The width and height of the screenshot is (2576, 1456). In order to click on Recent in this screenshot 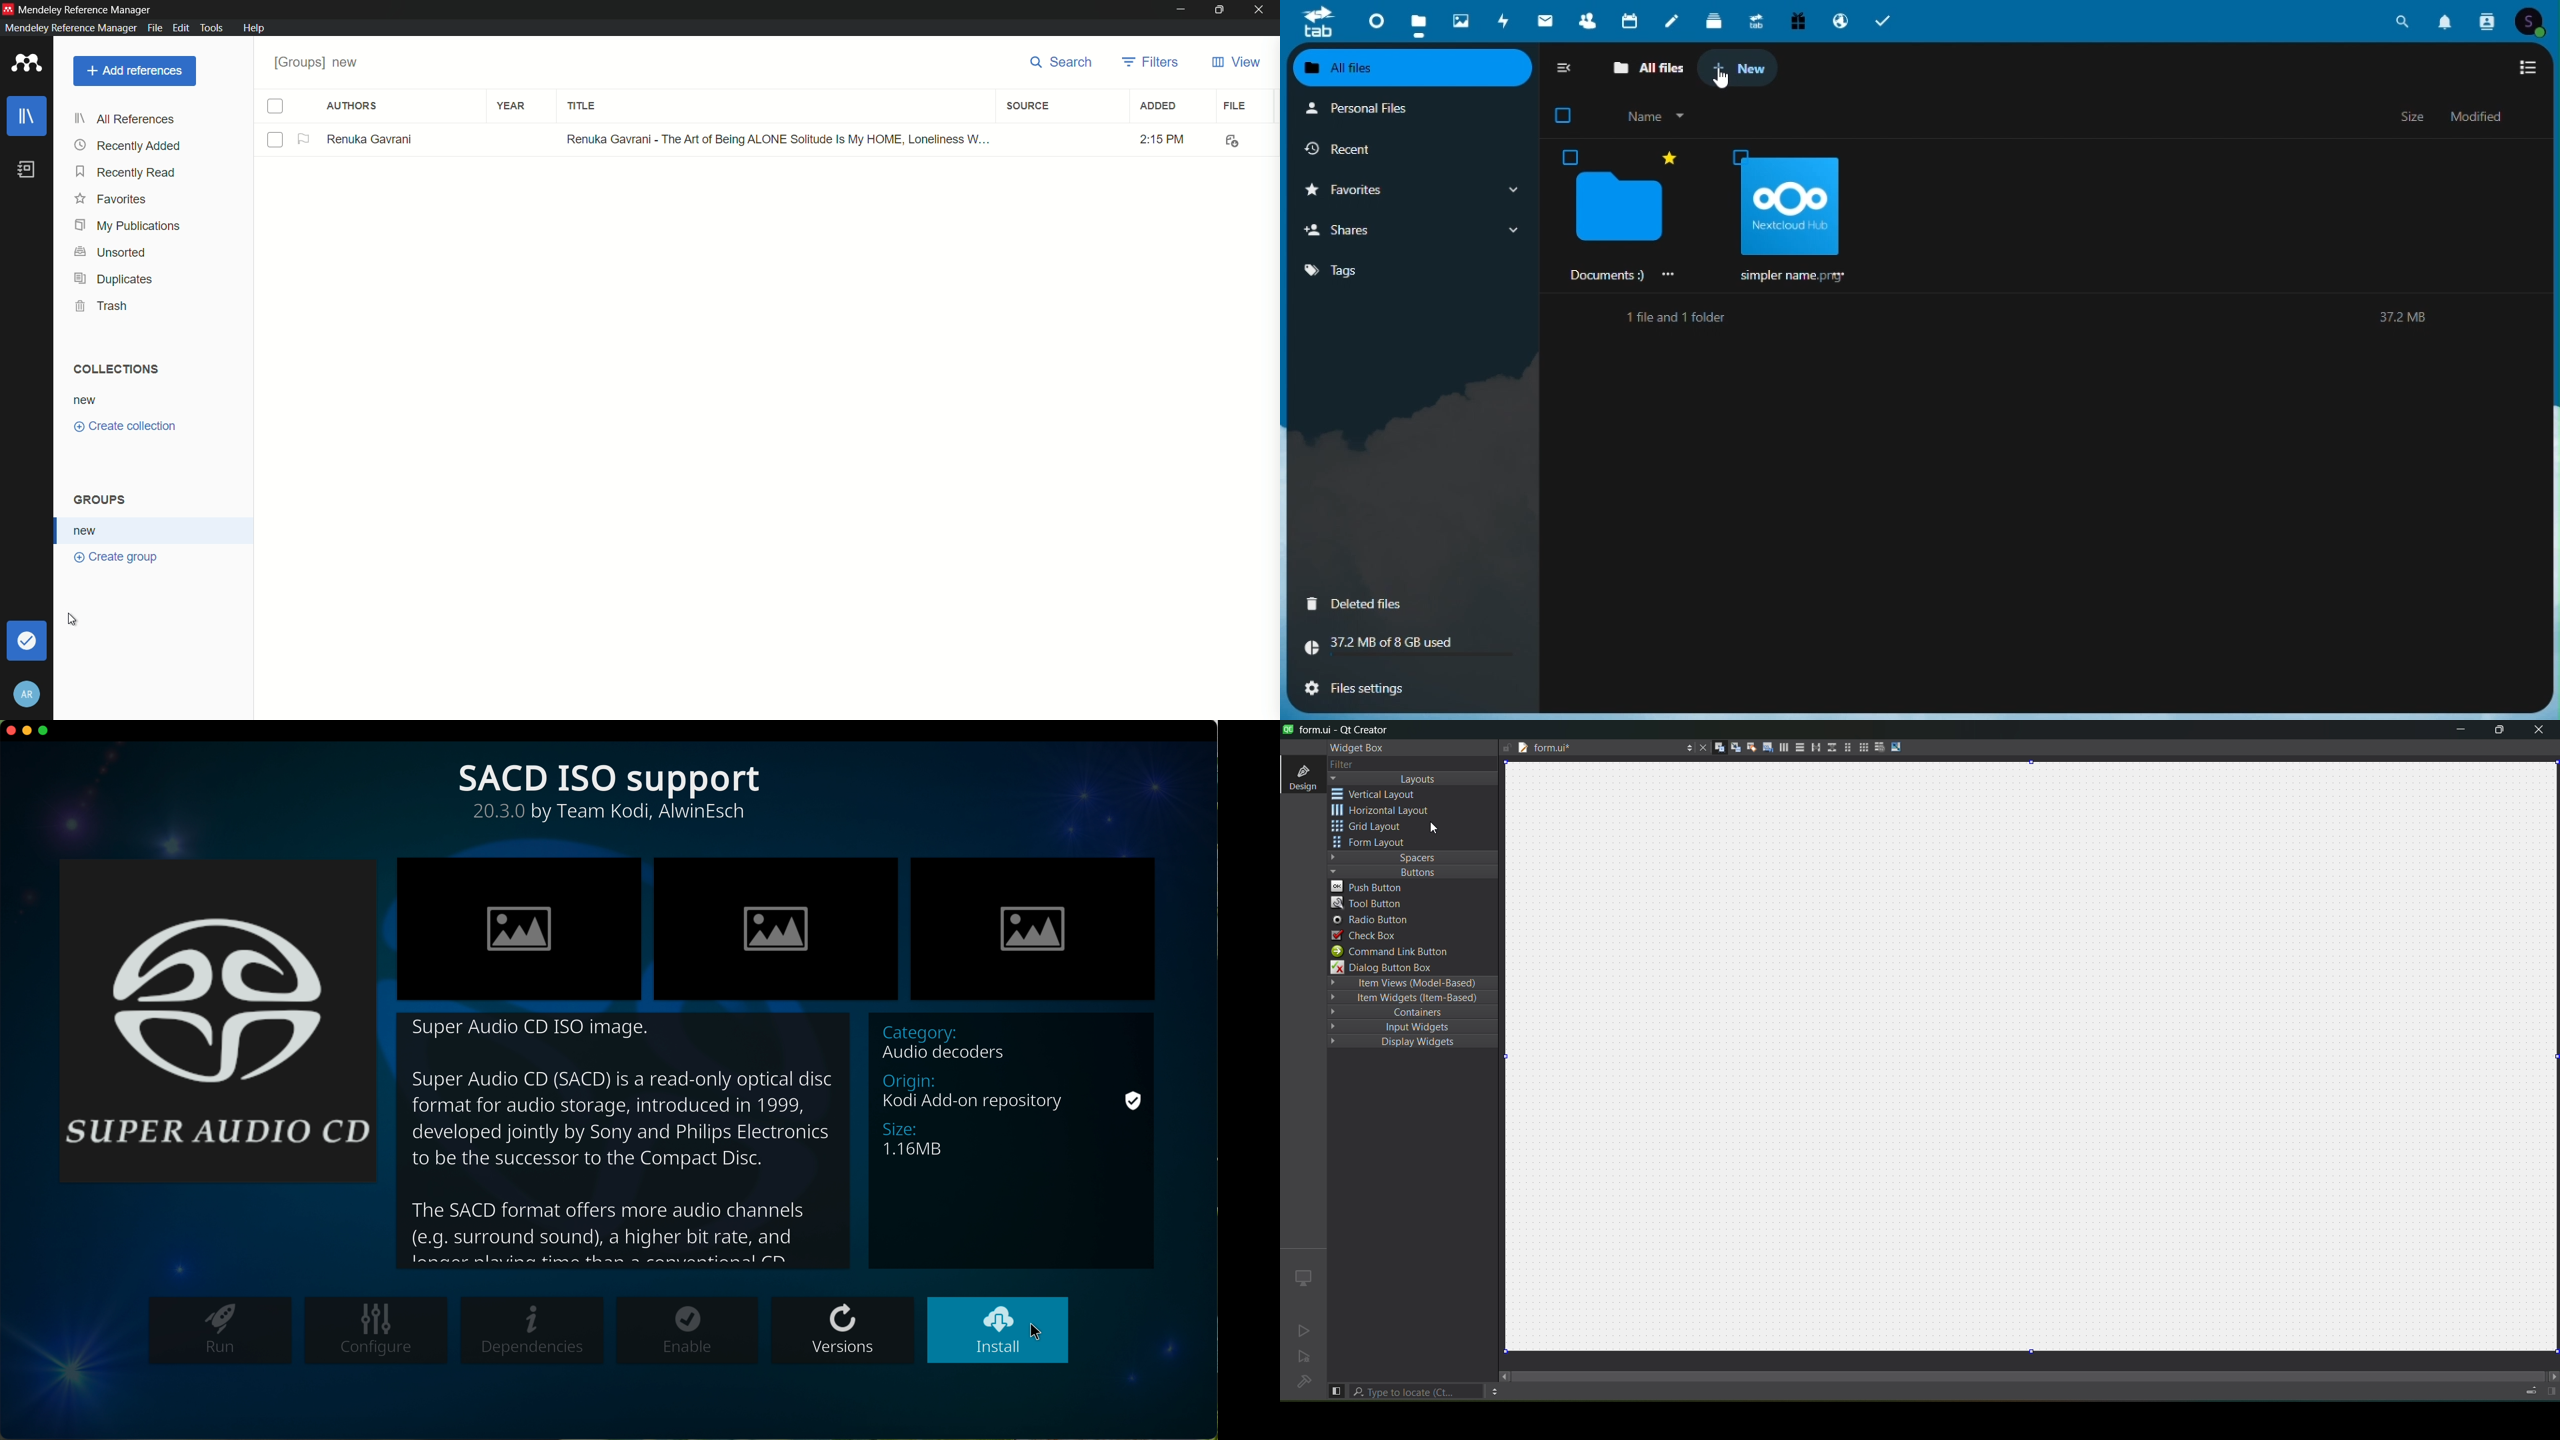, I will do `click(1409, 150)`.